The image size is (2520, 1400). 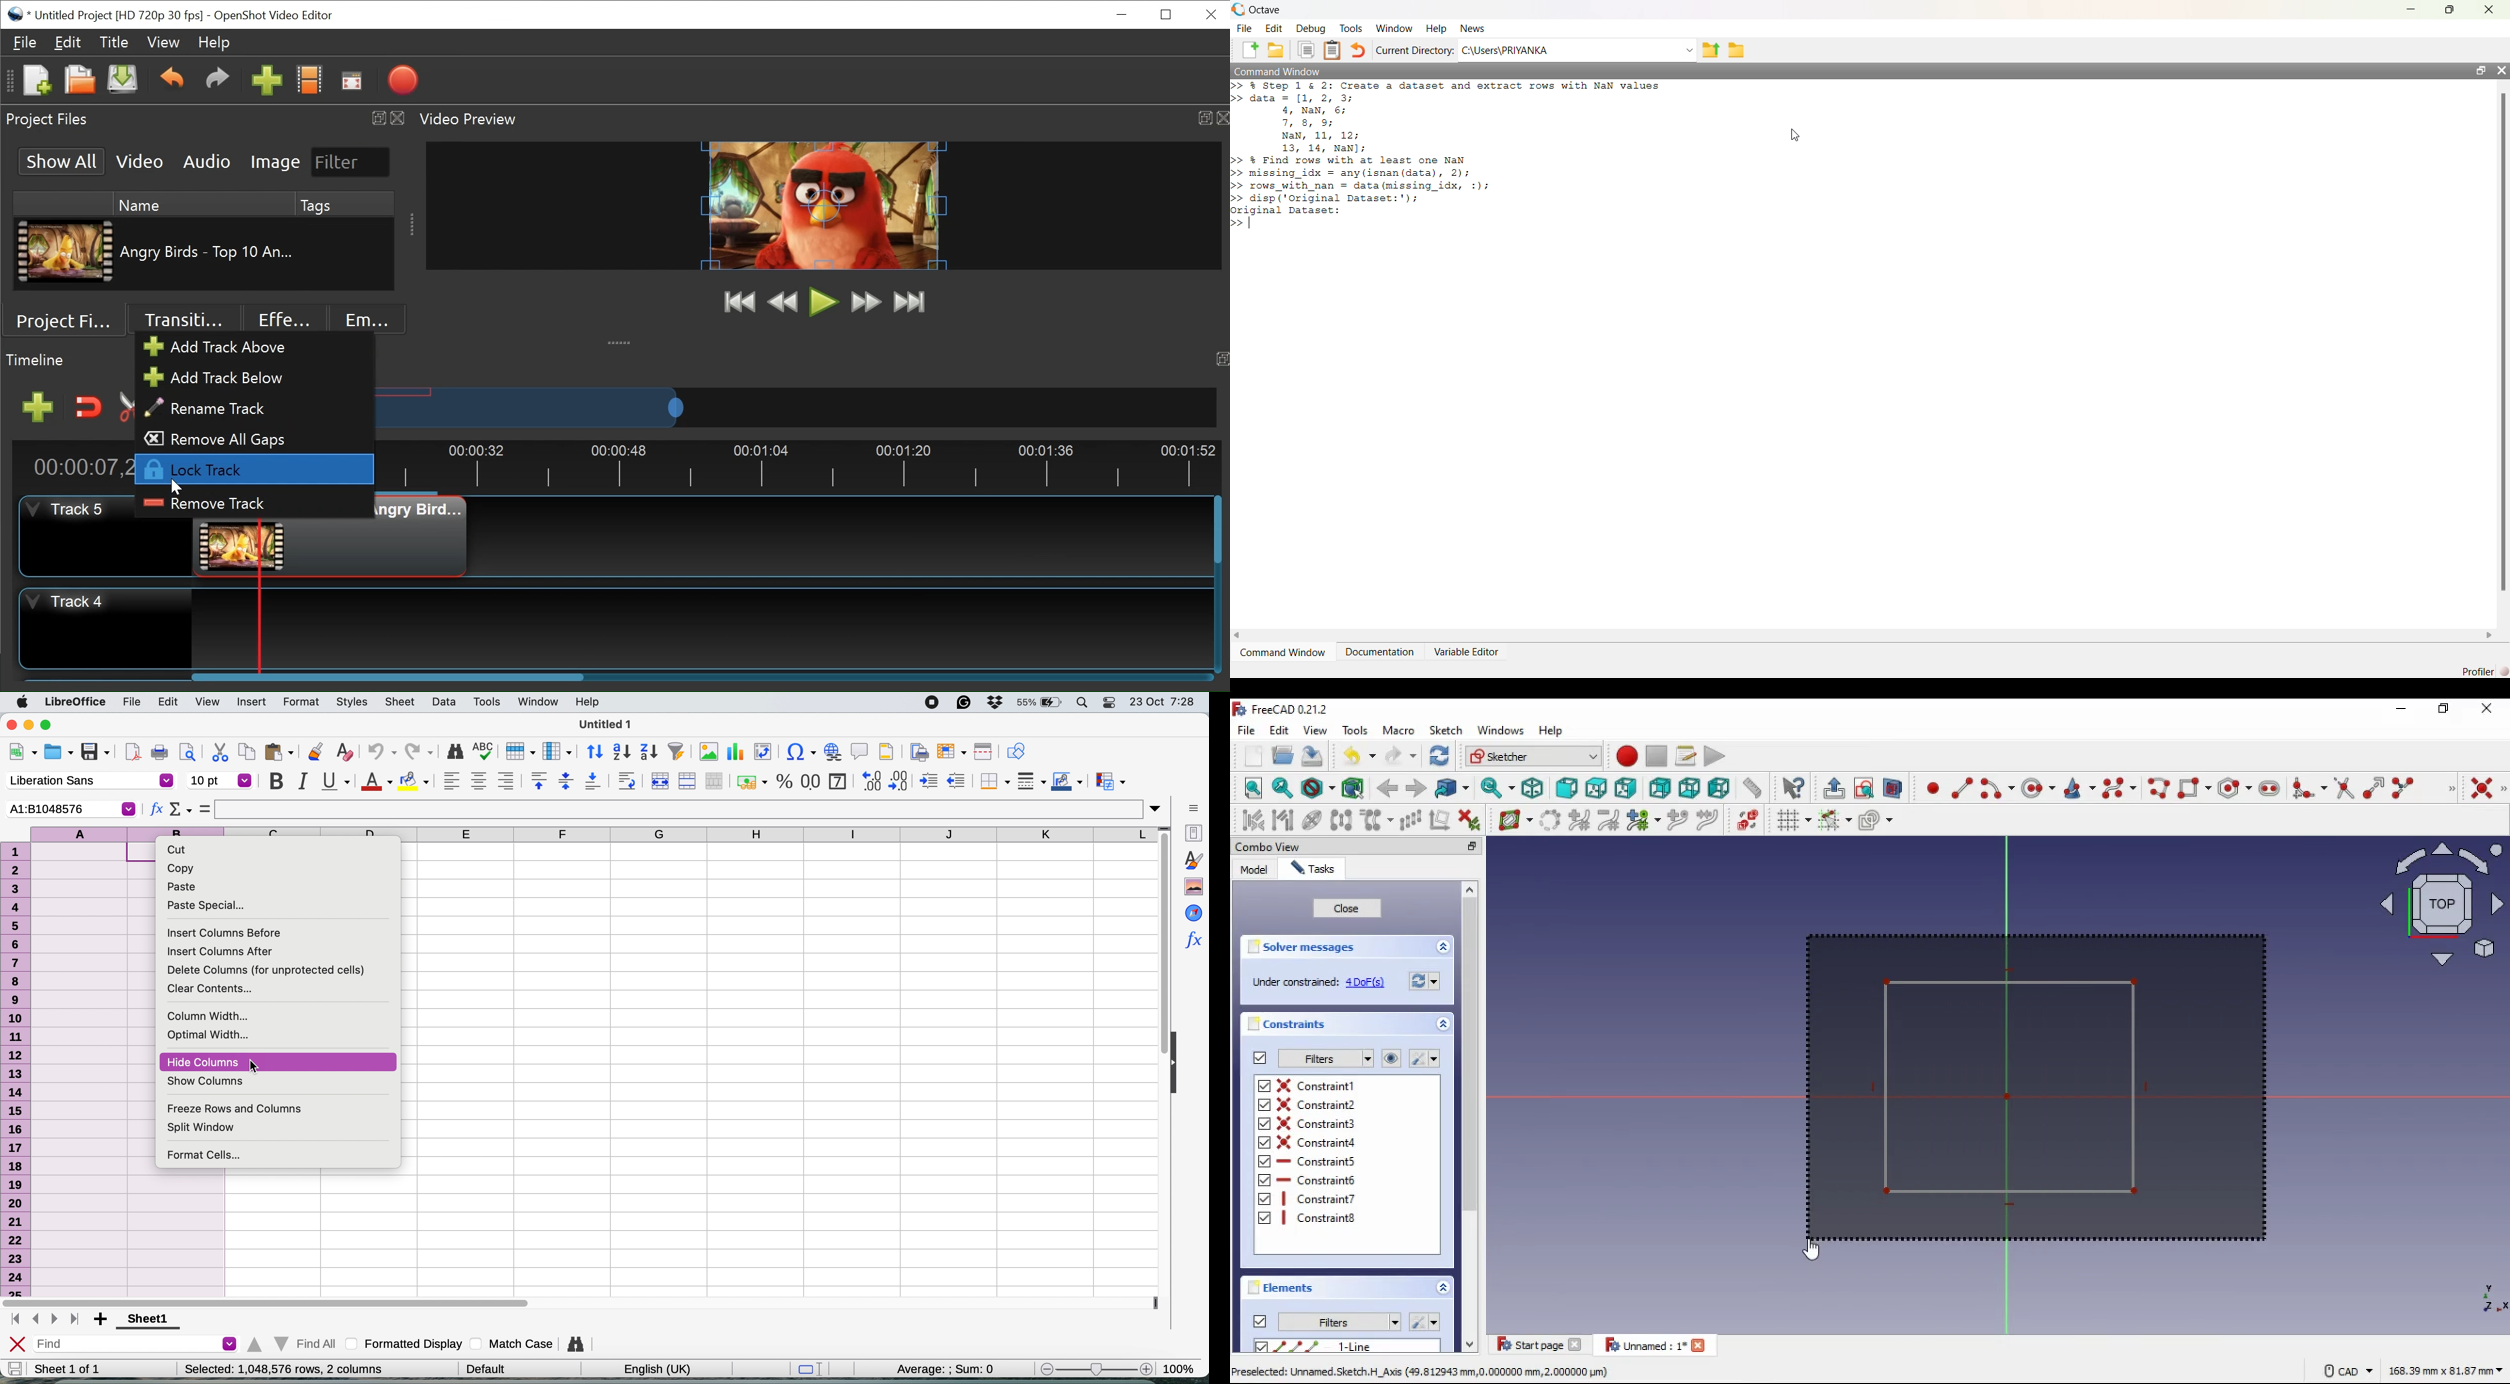 I want to click on properties, so click(x=1193, y=833).